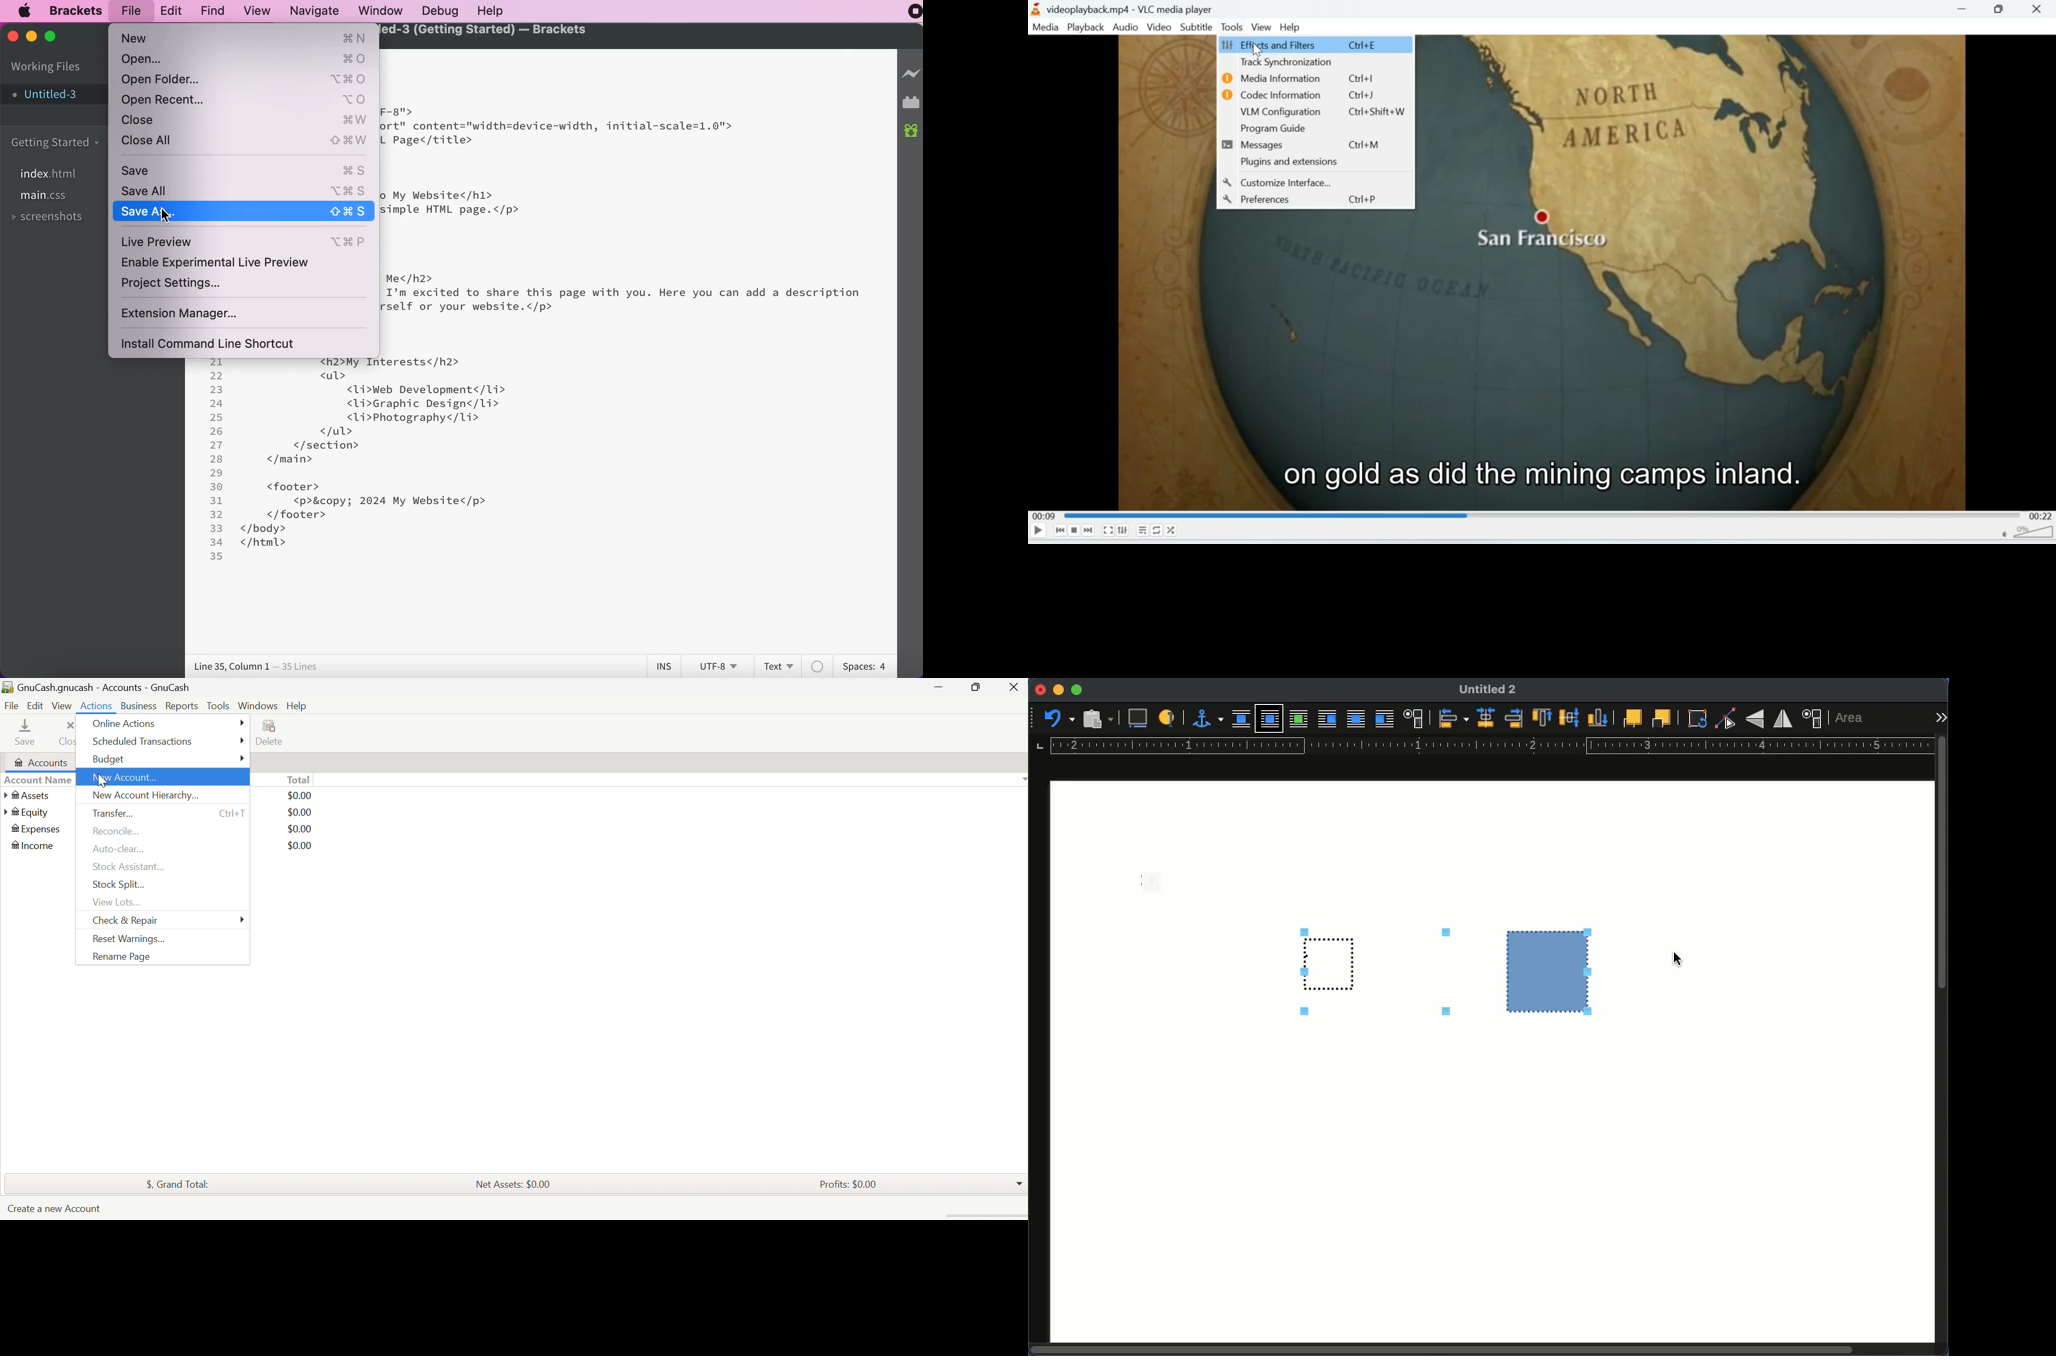 The width and height of the screenshot is (2072, 1372). I want to click on New Account Hierarchy..., so click(145, 795).